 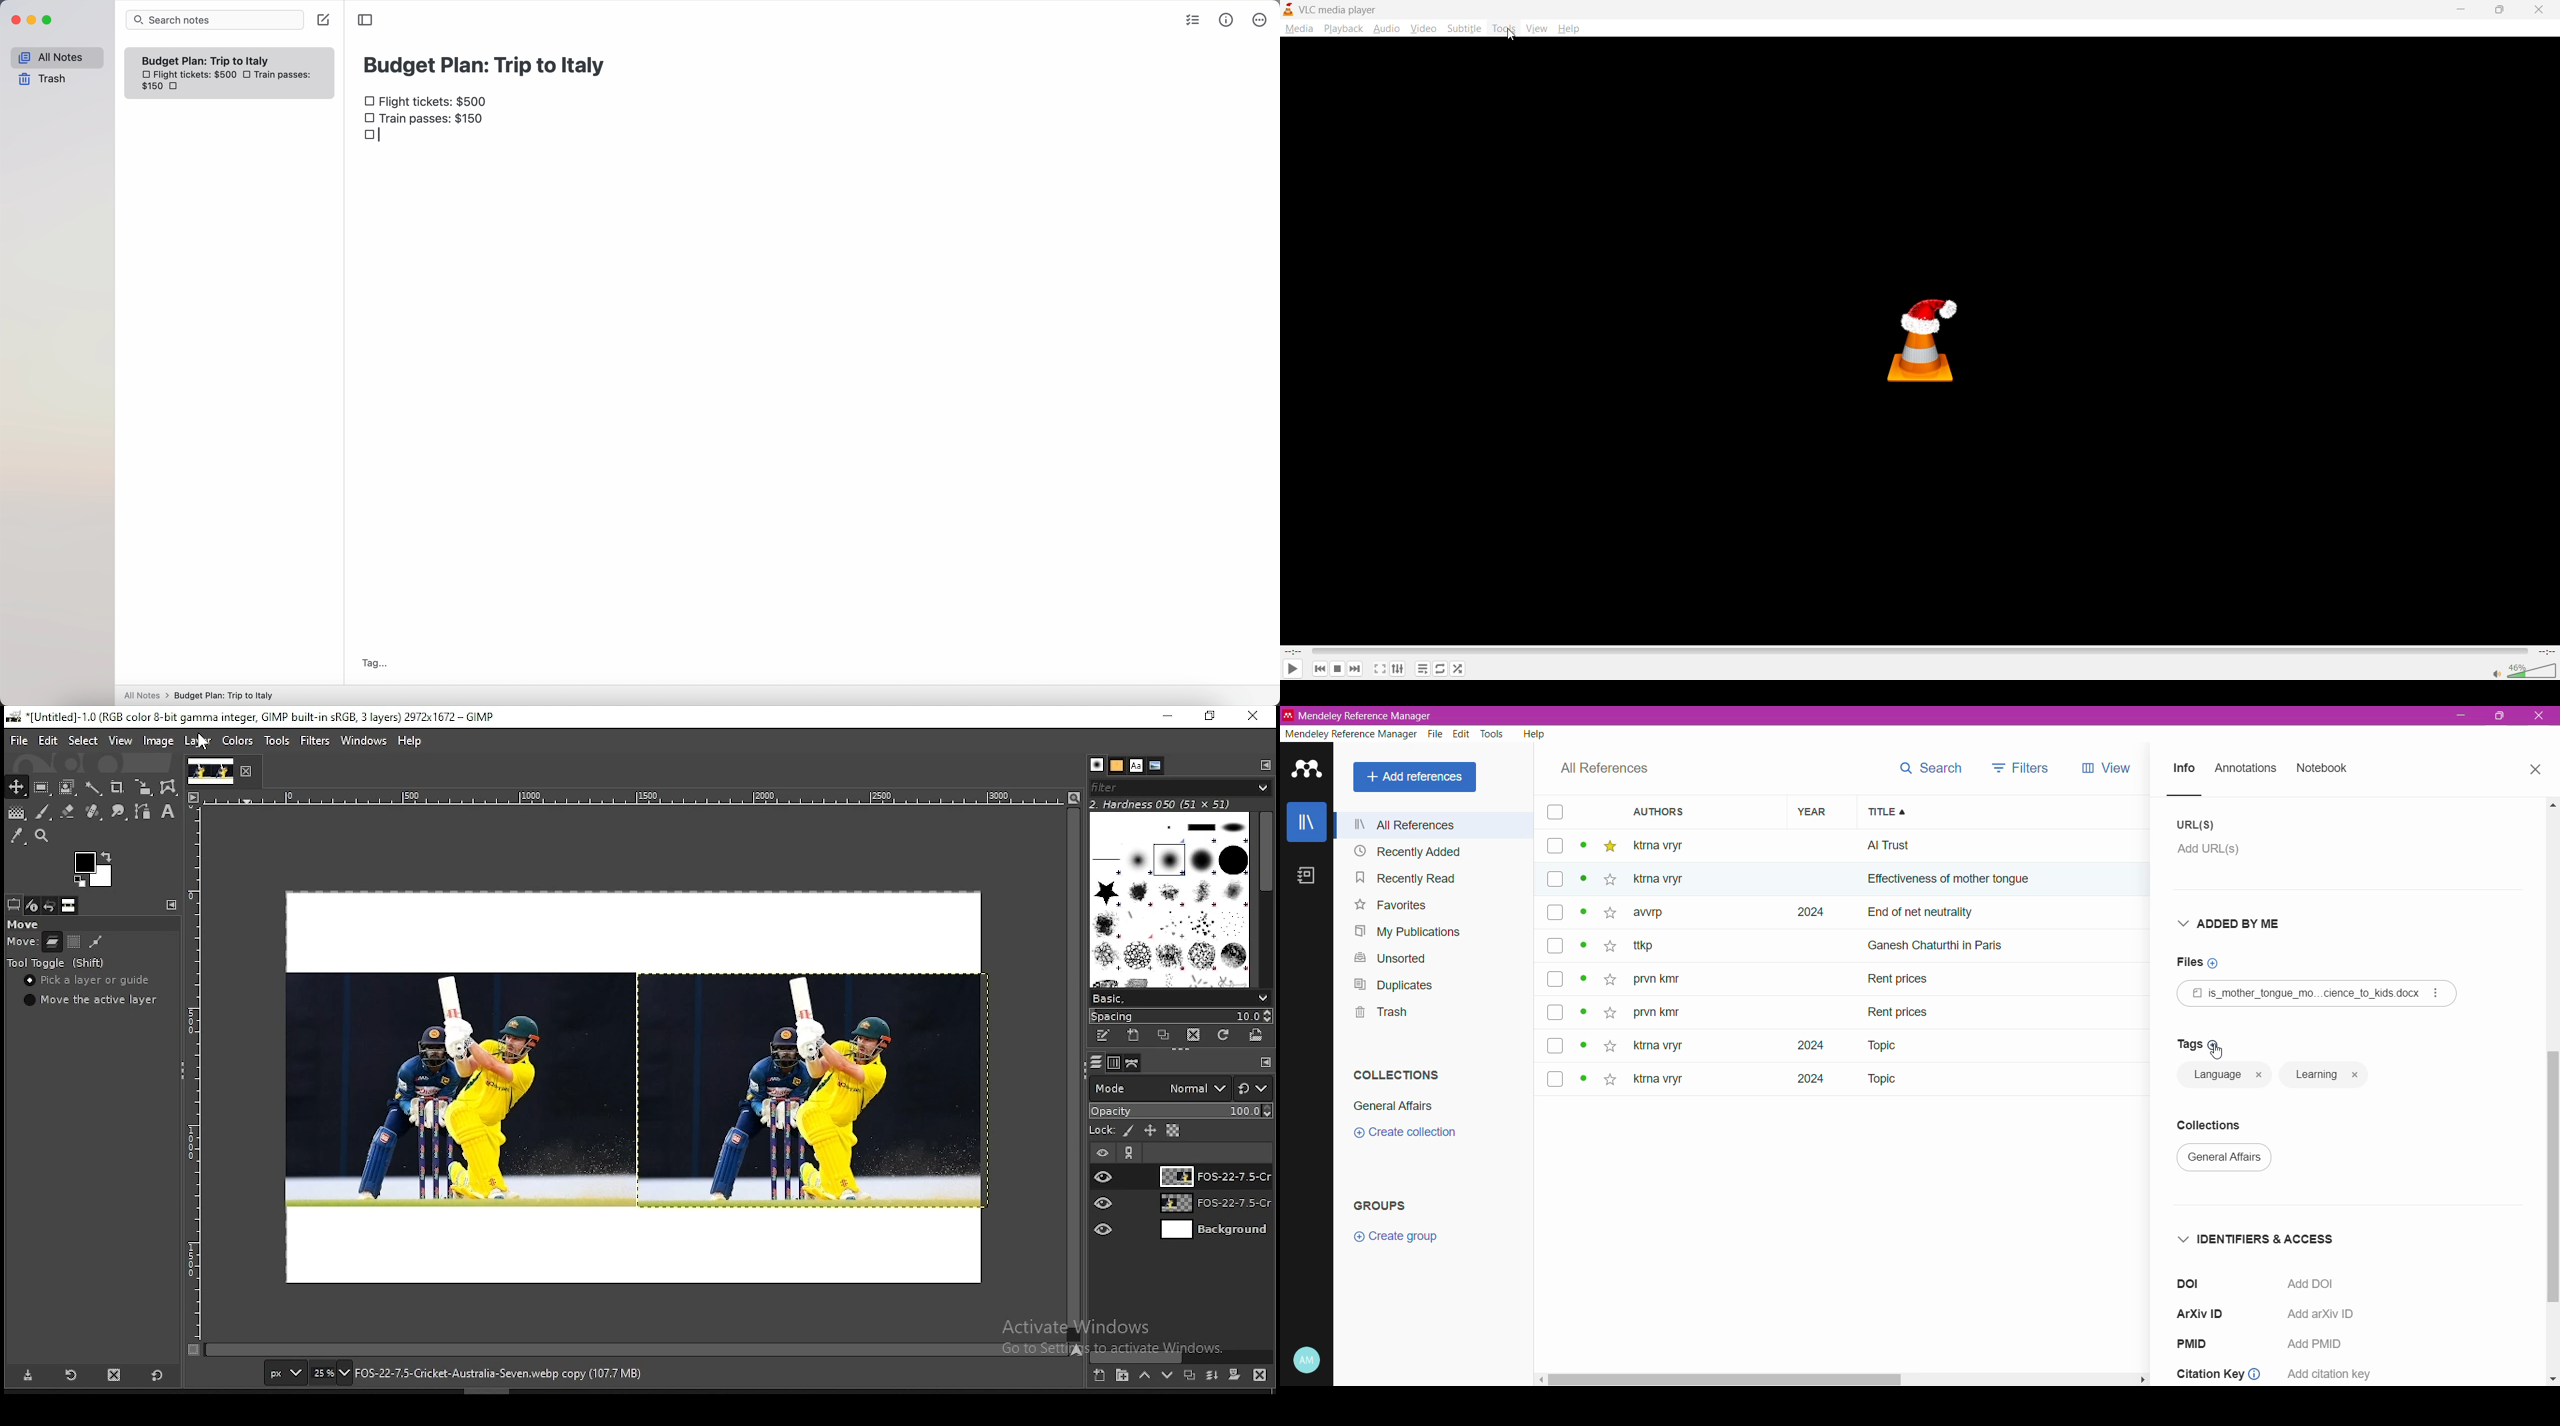 What do you see at coordinates (2541, 719) in the screenshot?
I see `exit` at bounding box center [2541, 719].